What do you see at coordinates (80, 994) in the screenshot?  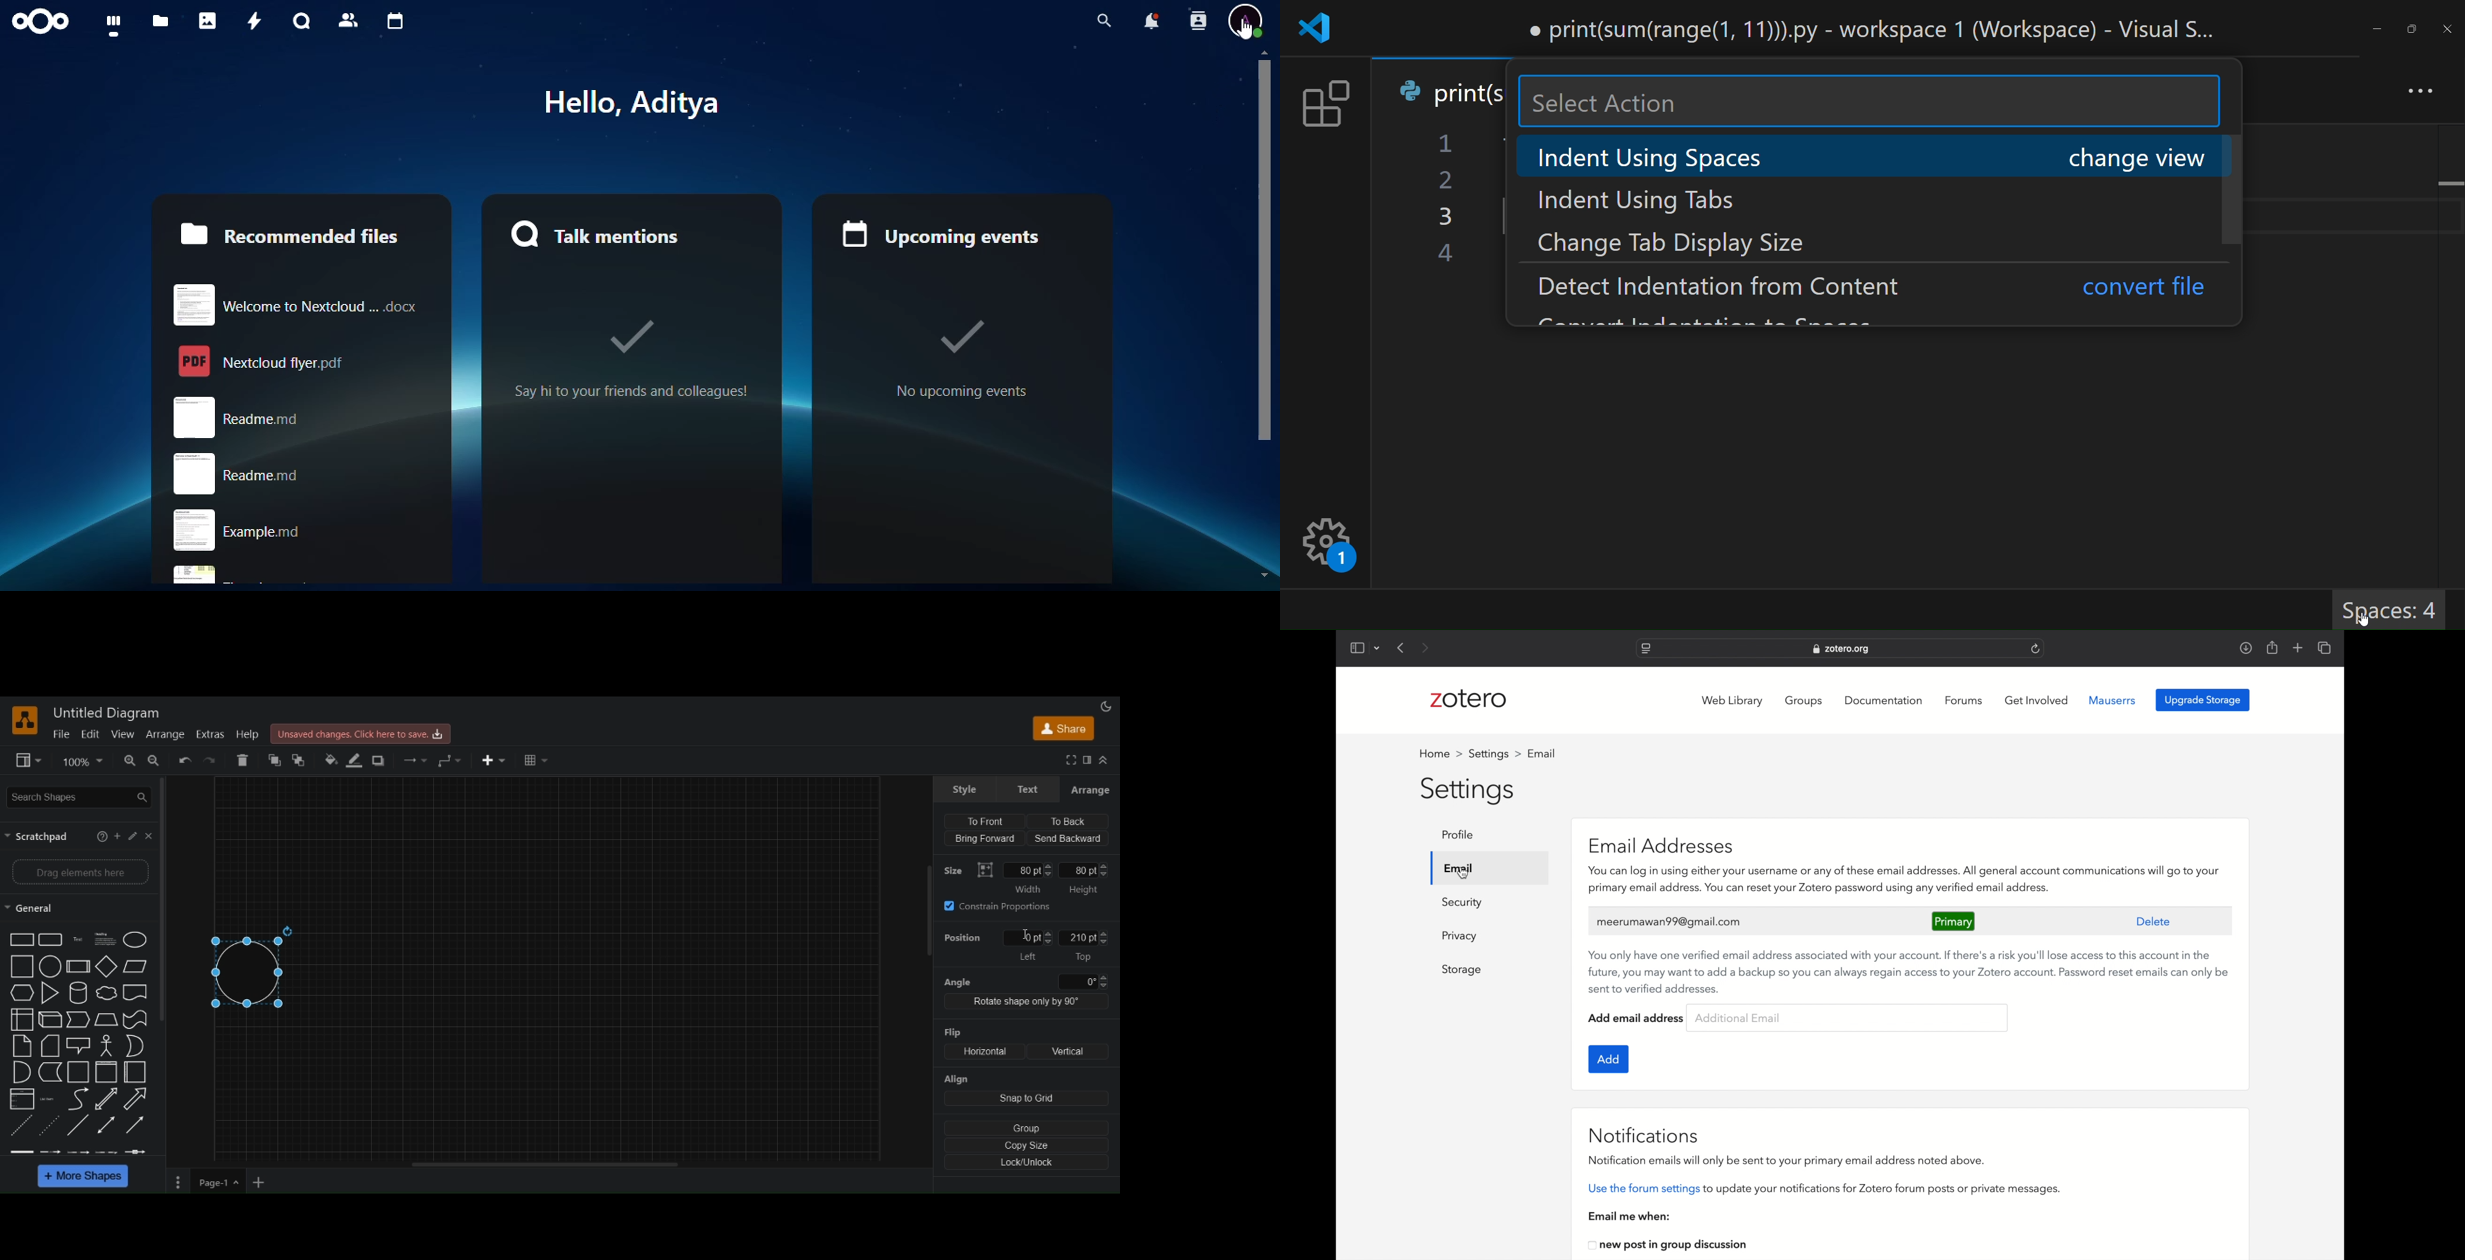 I see `Cylinder` at bounding box center [80, 994].